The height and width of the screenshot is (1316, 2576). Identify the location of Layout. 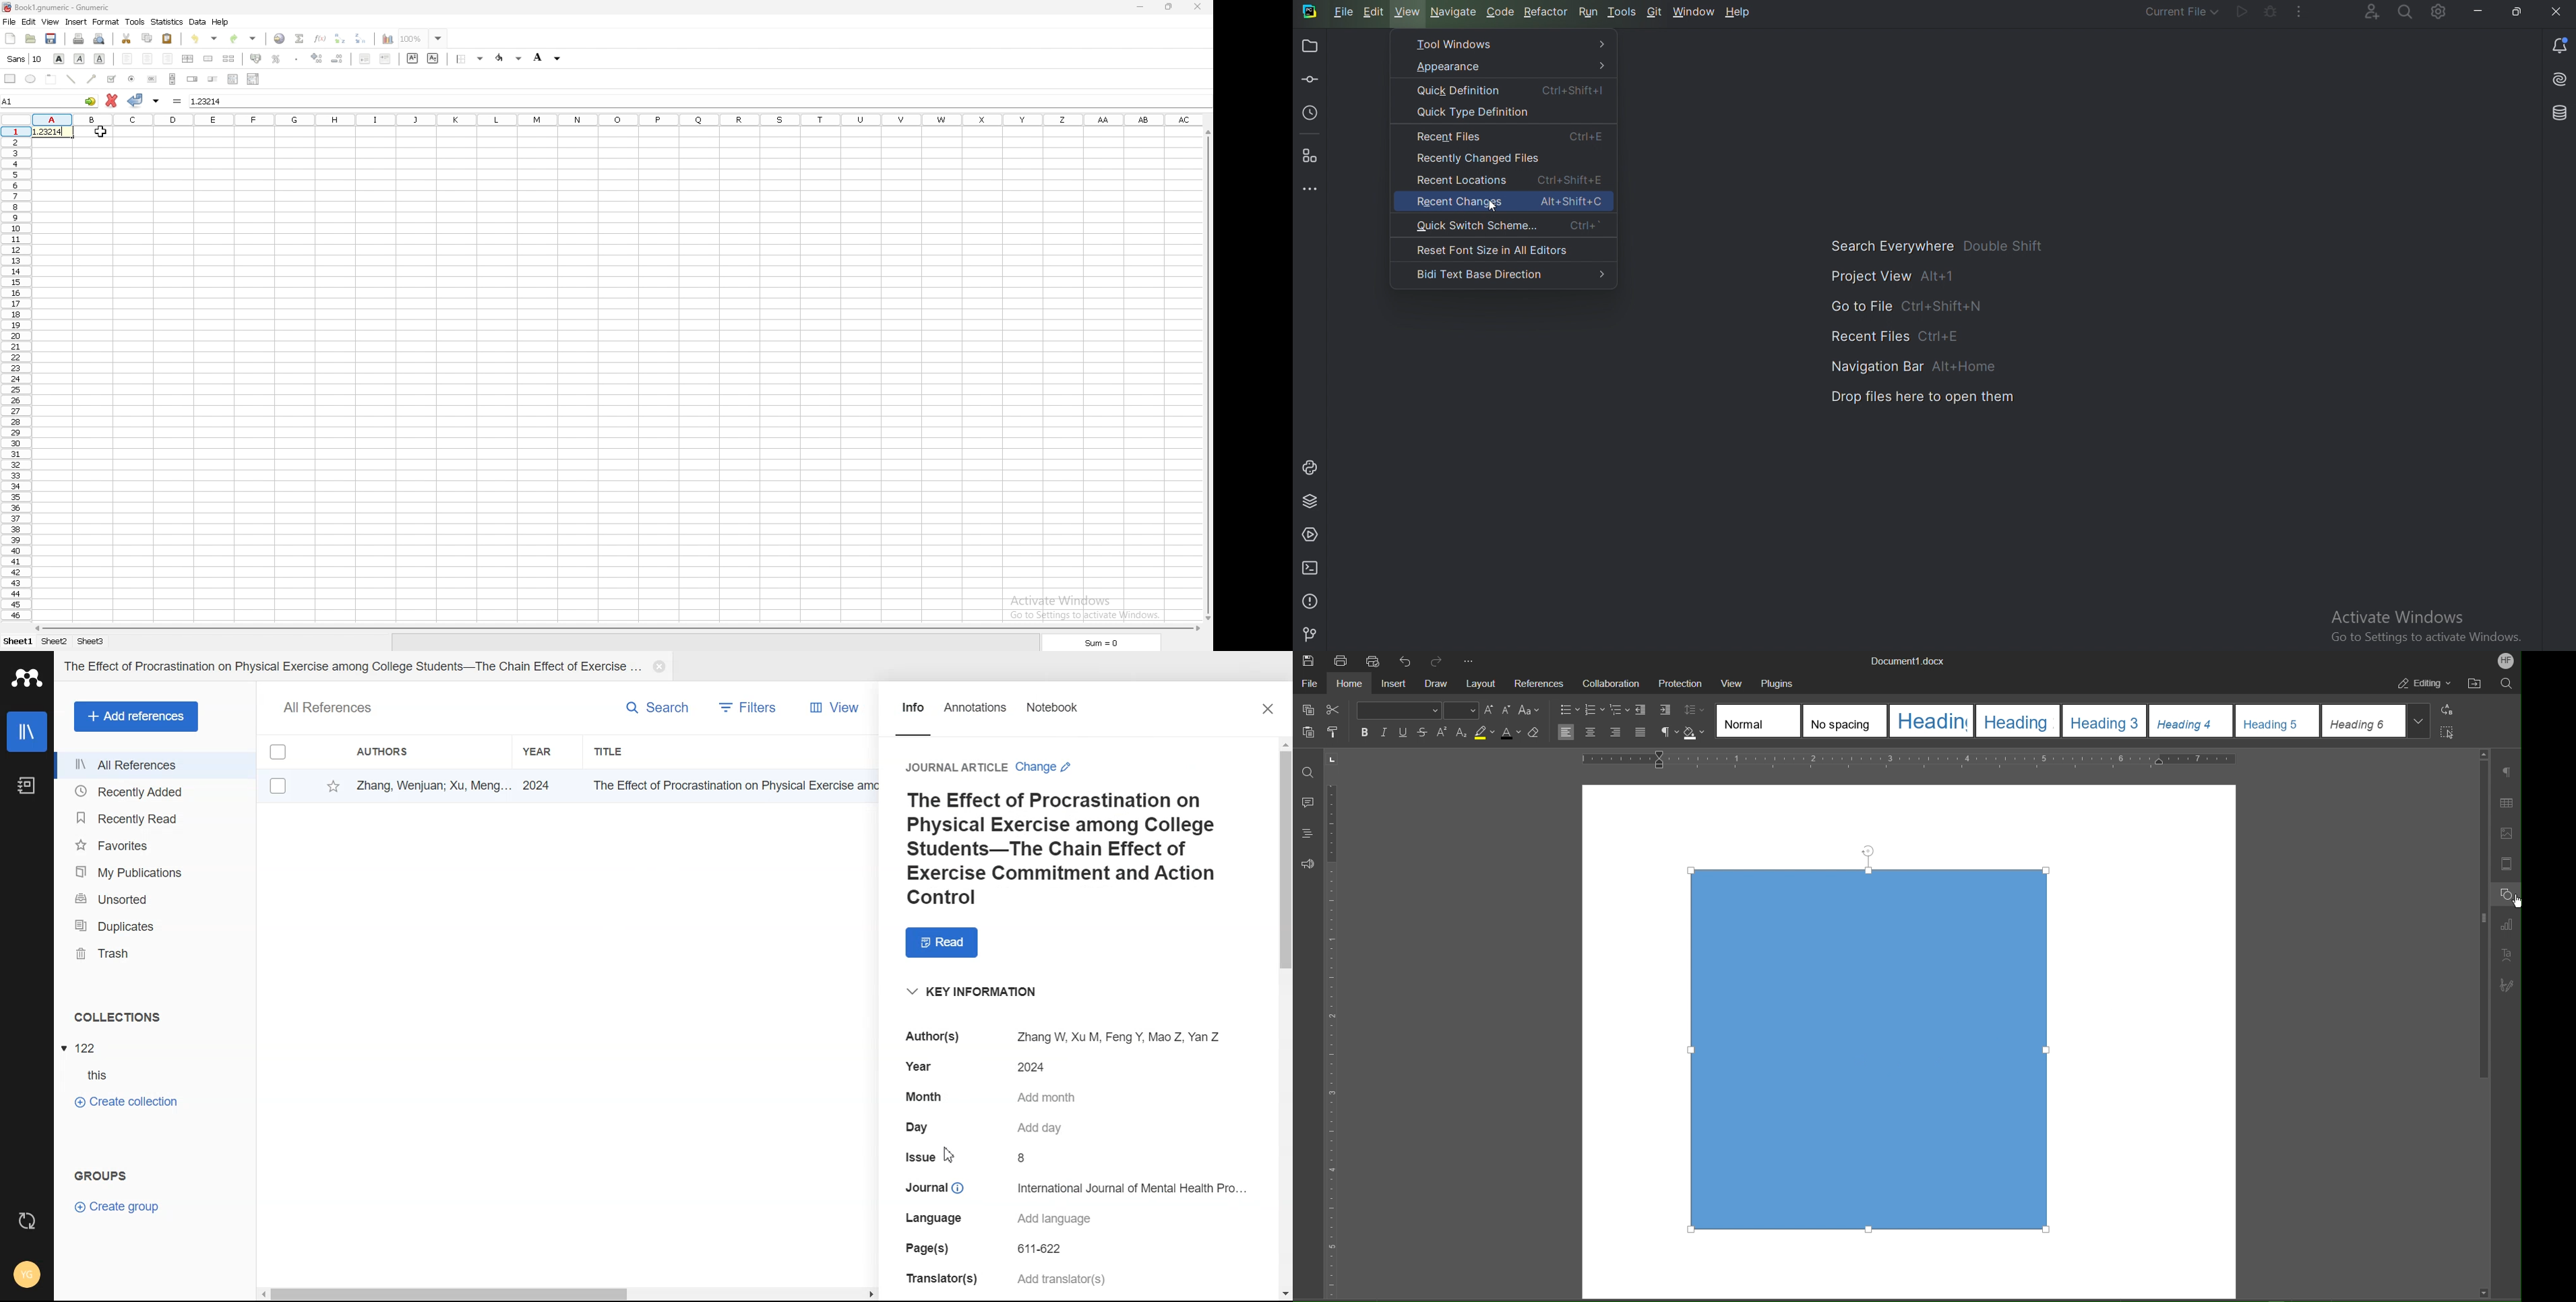
(1483, 682).